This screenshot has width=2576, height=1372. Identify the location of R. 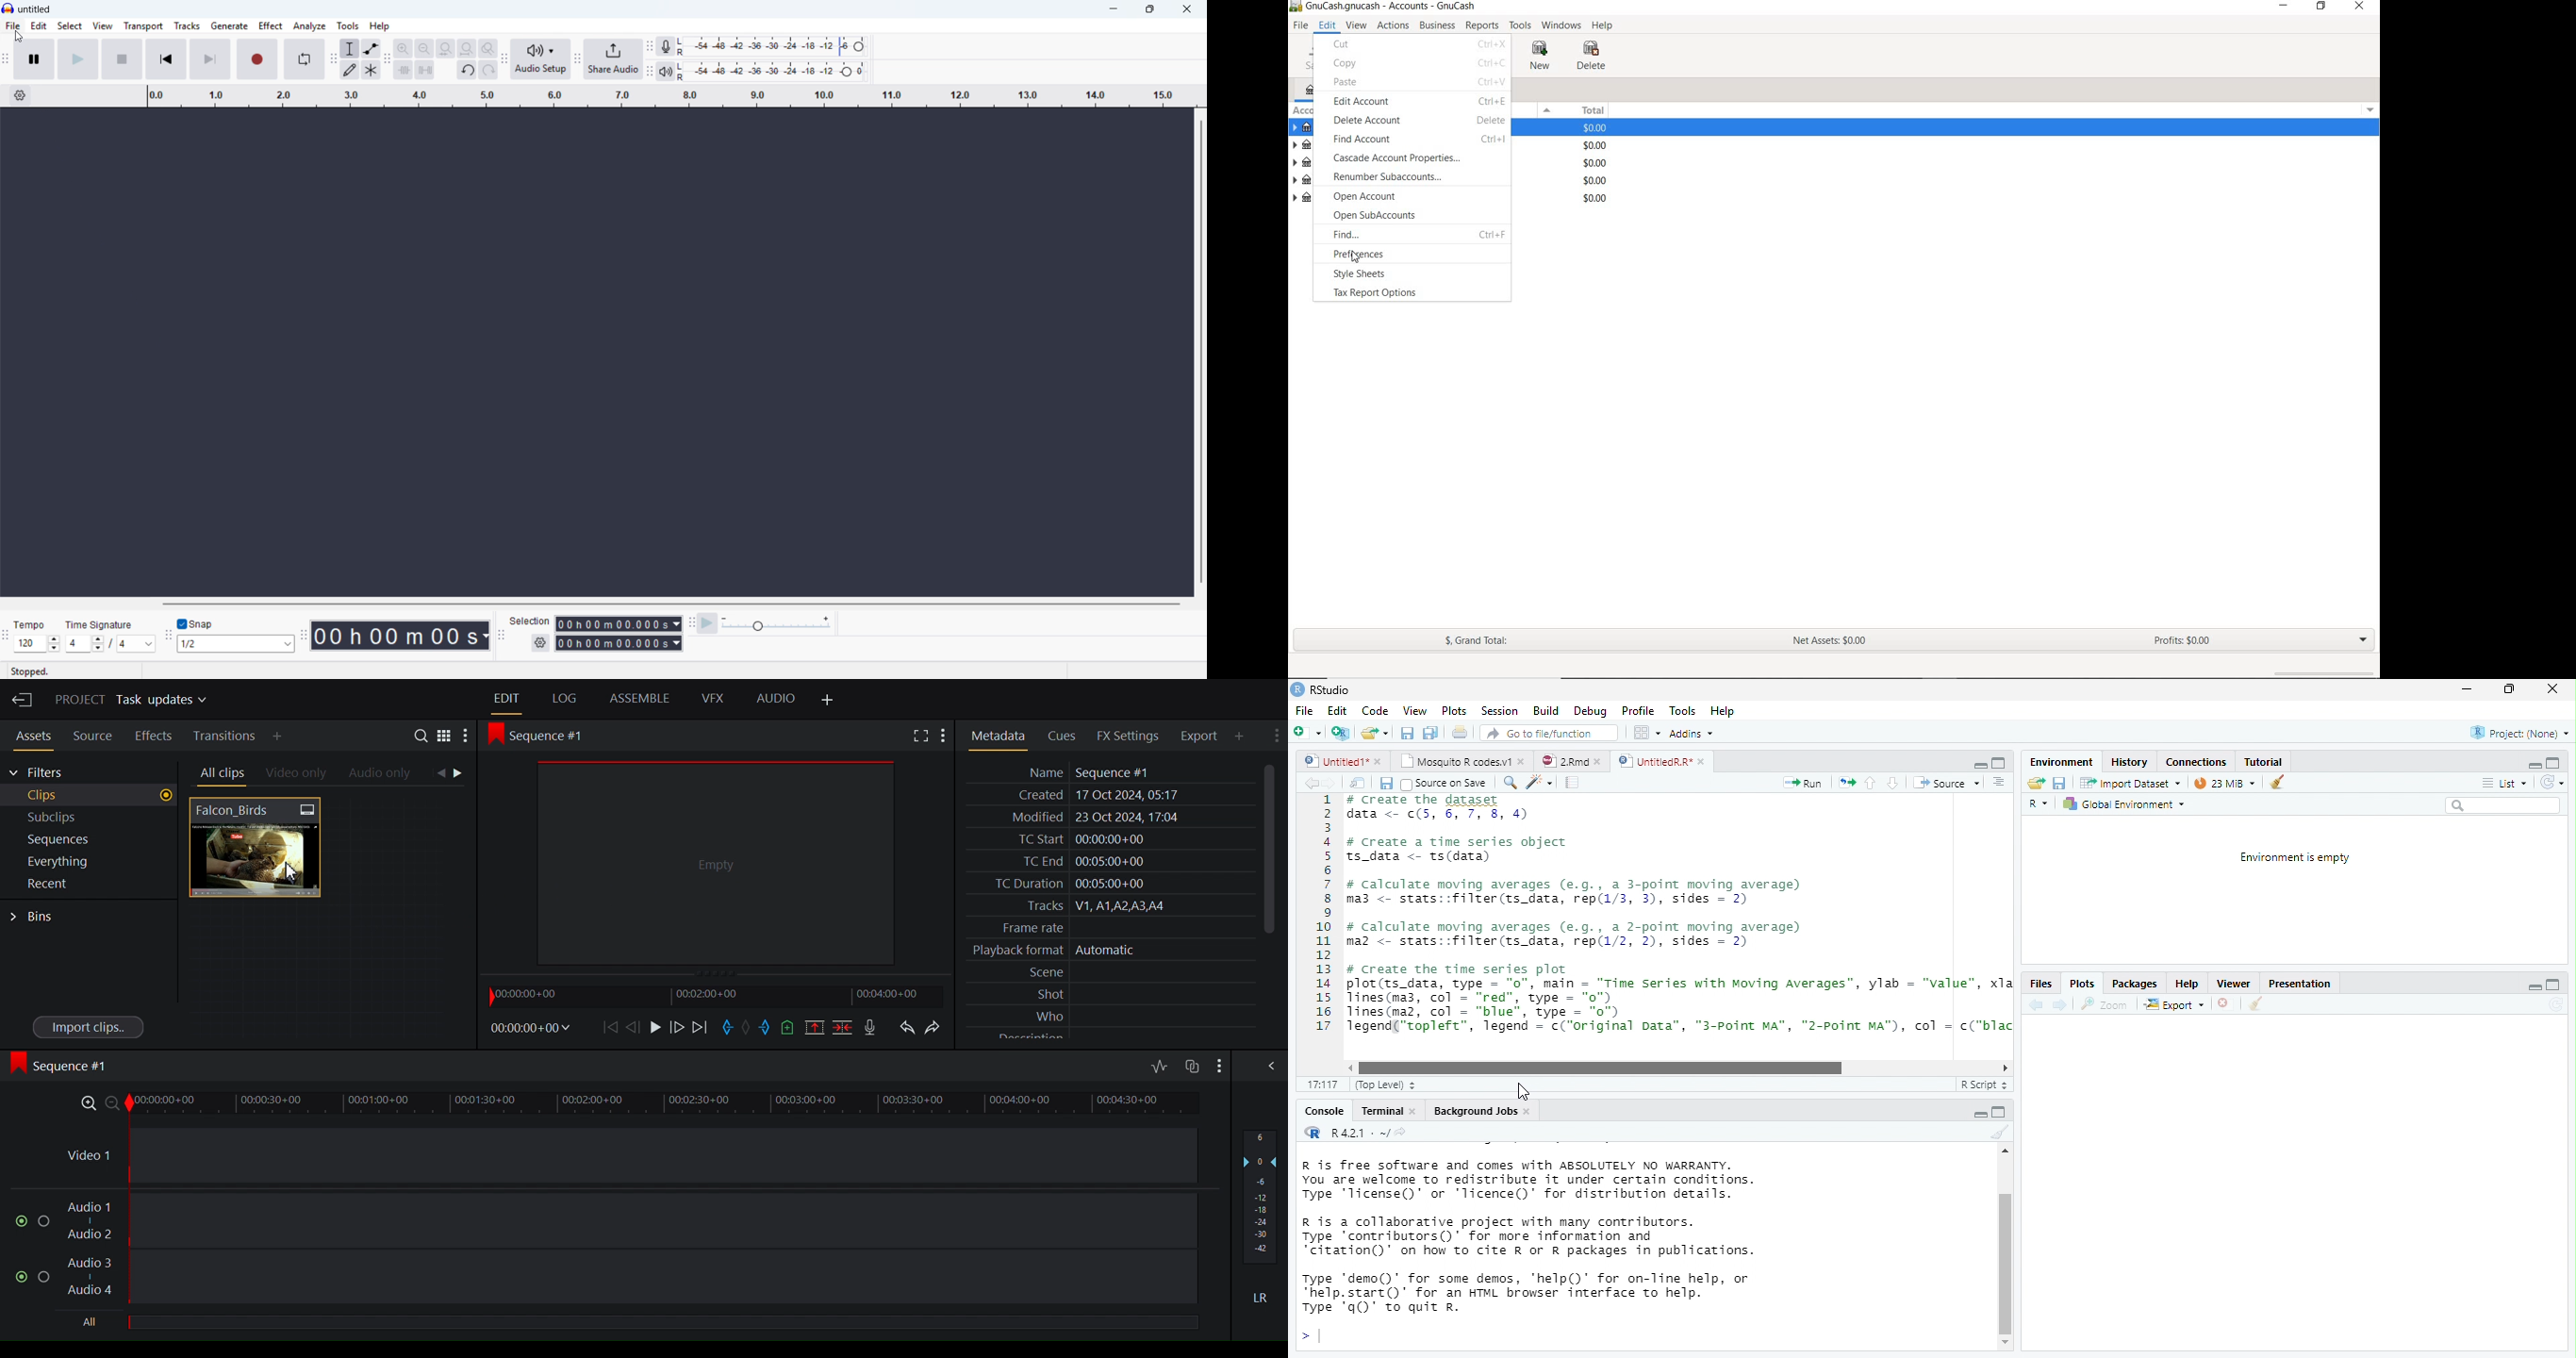
(2040, 805).